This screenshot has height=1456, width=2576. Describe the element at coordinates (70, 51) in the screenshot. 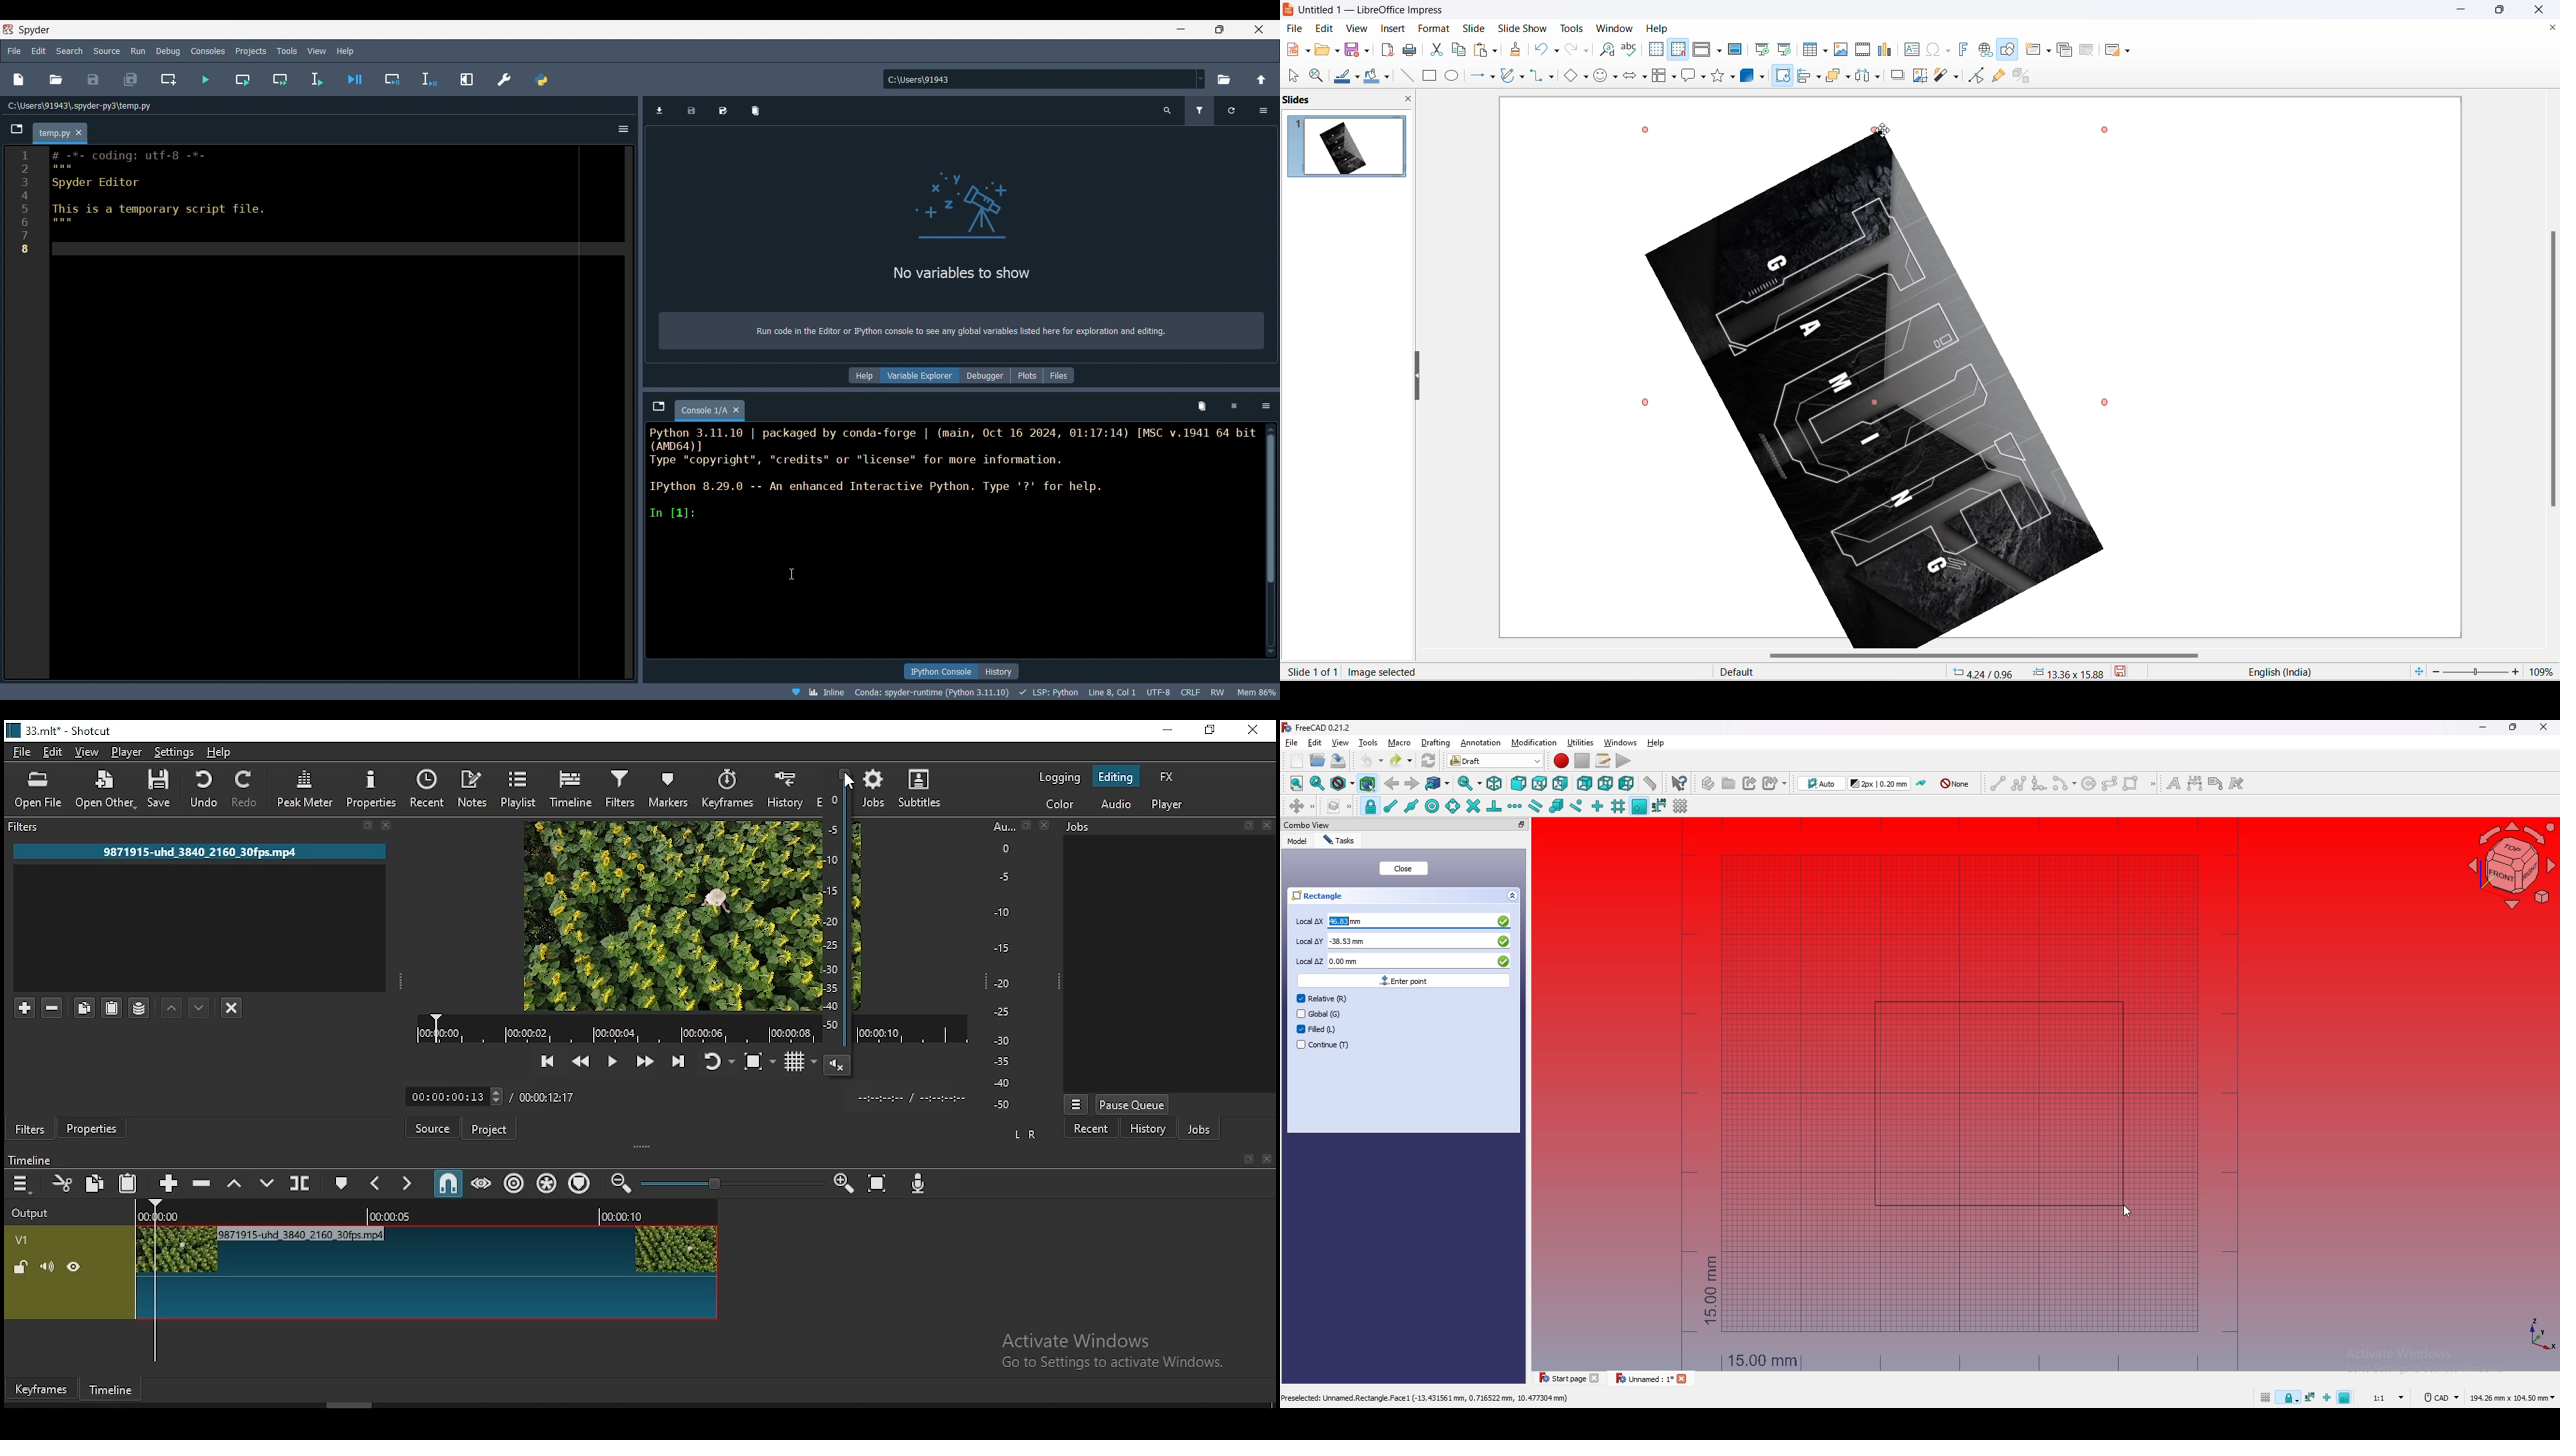

I see `Search menu` at that location.